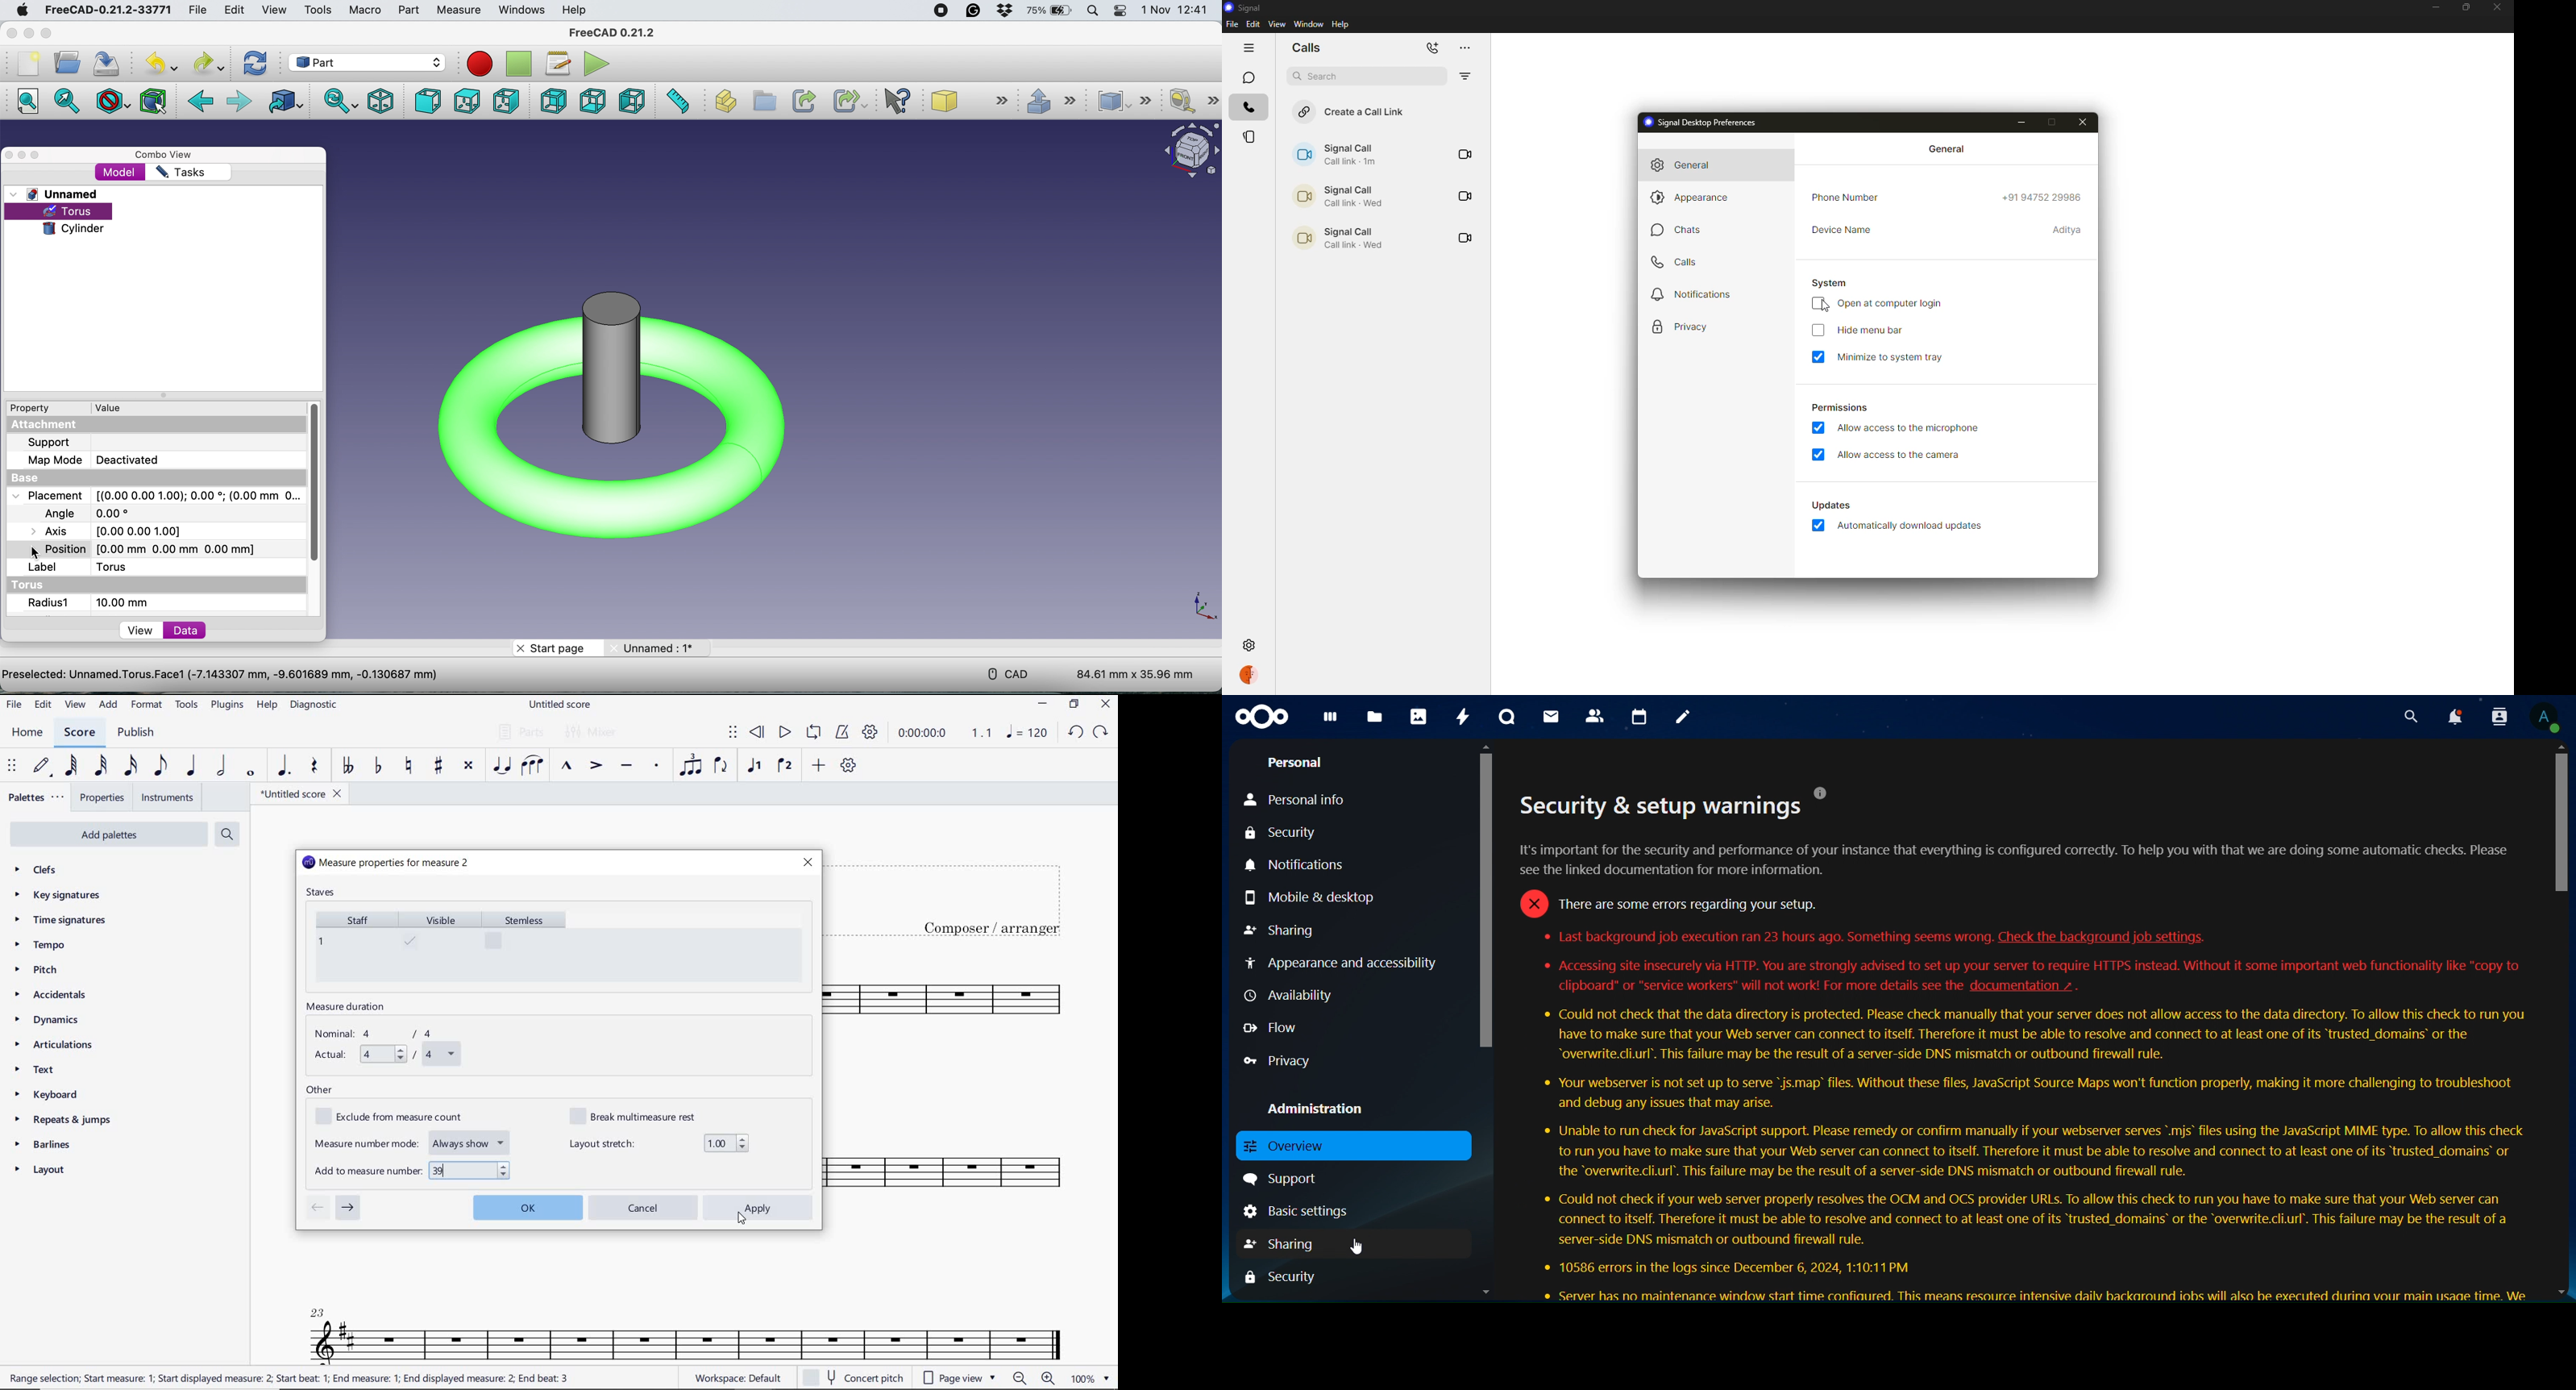 Image resolution: width=2576 pixels, height=1400 pixels. Describe the element at coordinates (942, 11) in the screenshot. I see `screen recorder` at that location.